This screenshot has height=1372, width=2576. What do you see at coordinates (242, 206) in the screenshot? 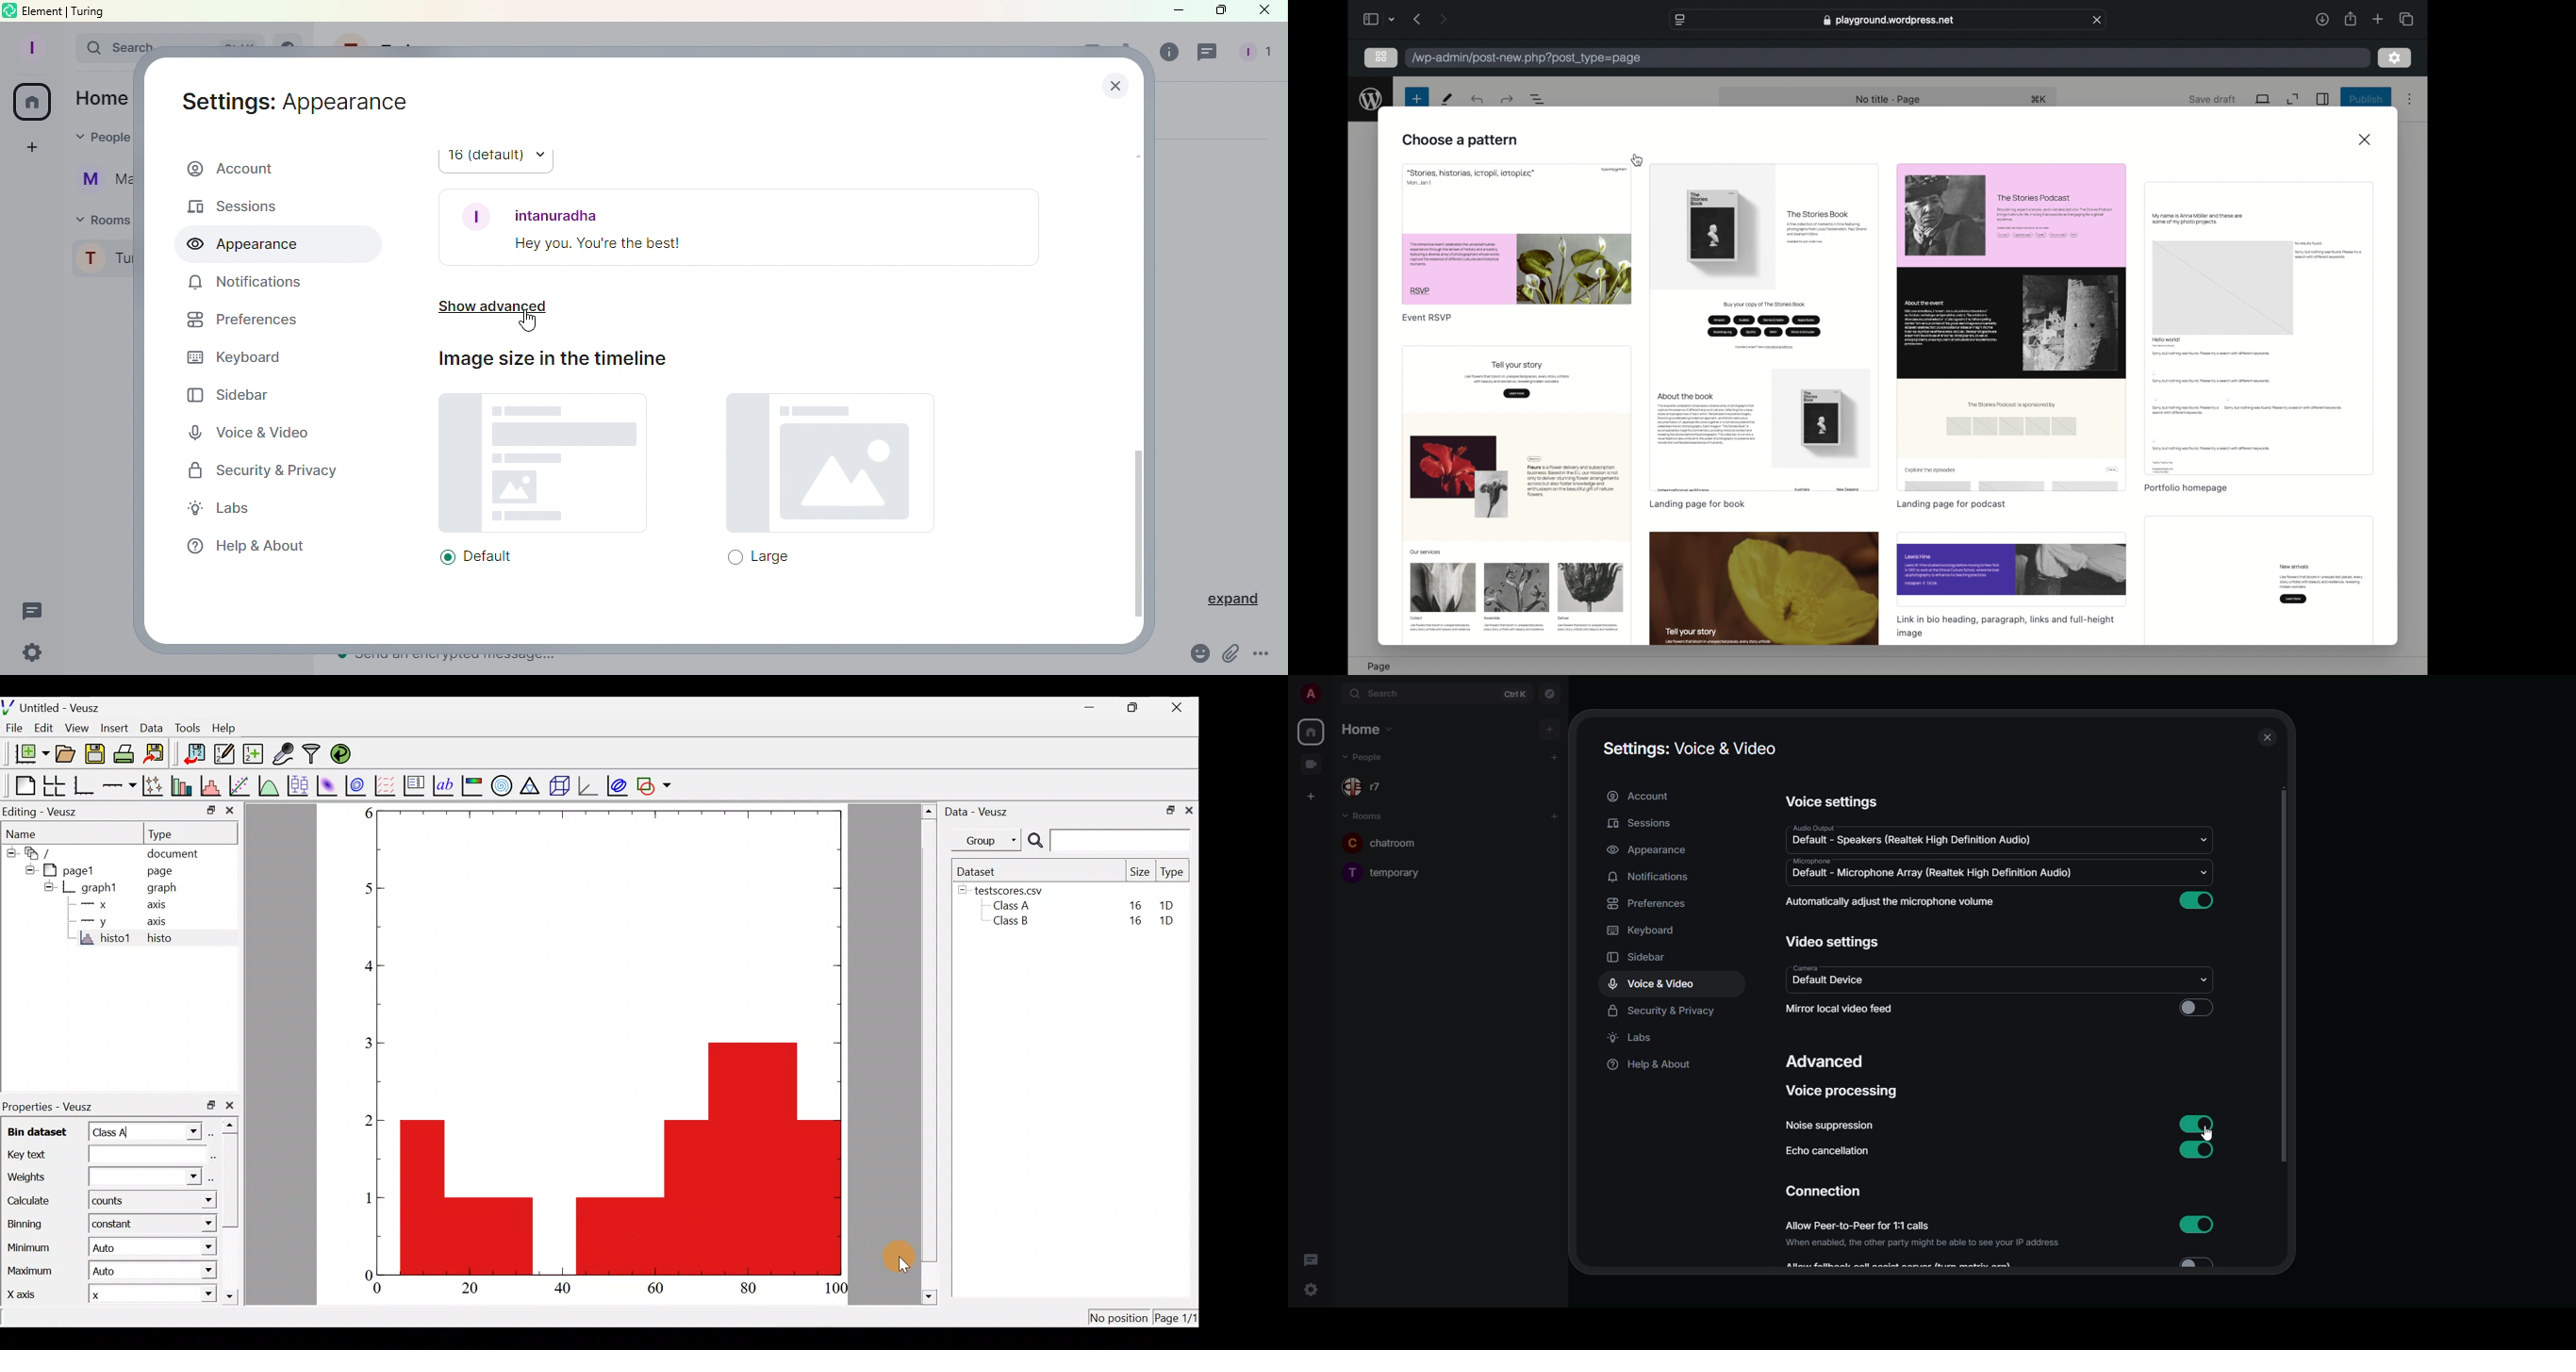
I see `Sessions` at bounding box center [242, 206].